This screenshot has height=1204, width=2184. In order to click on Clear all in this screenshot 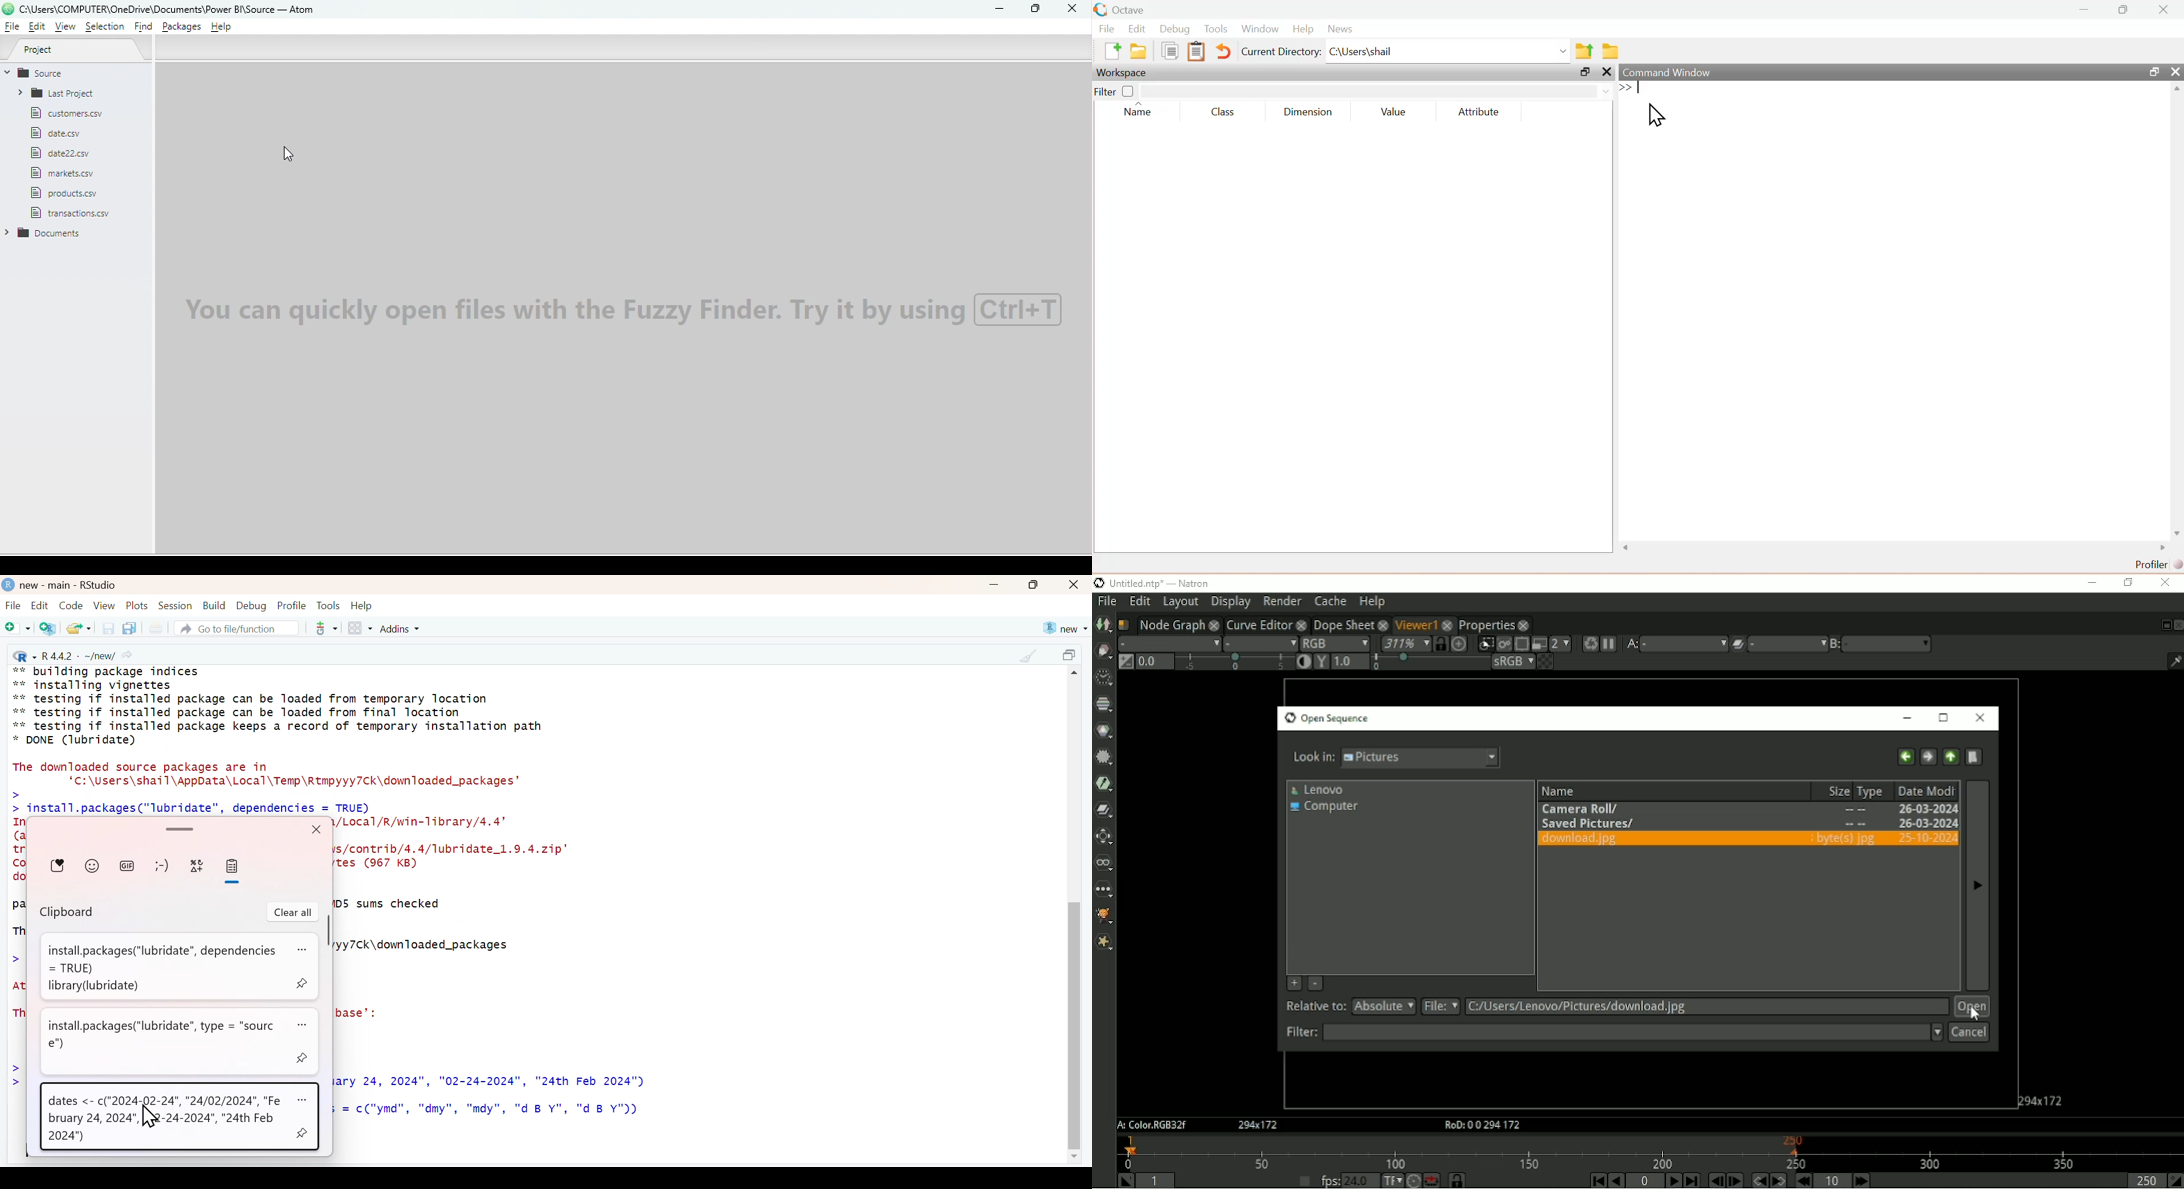, I will do `click(293, 913)`.